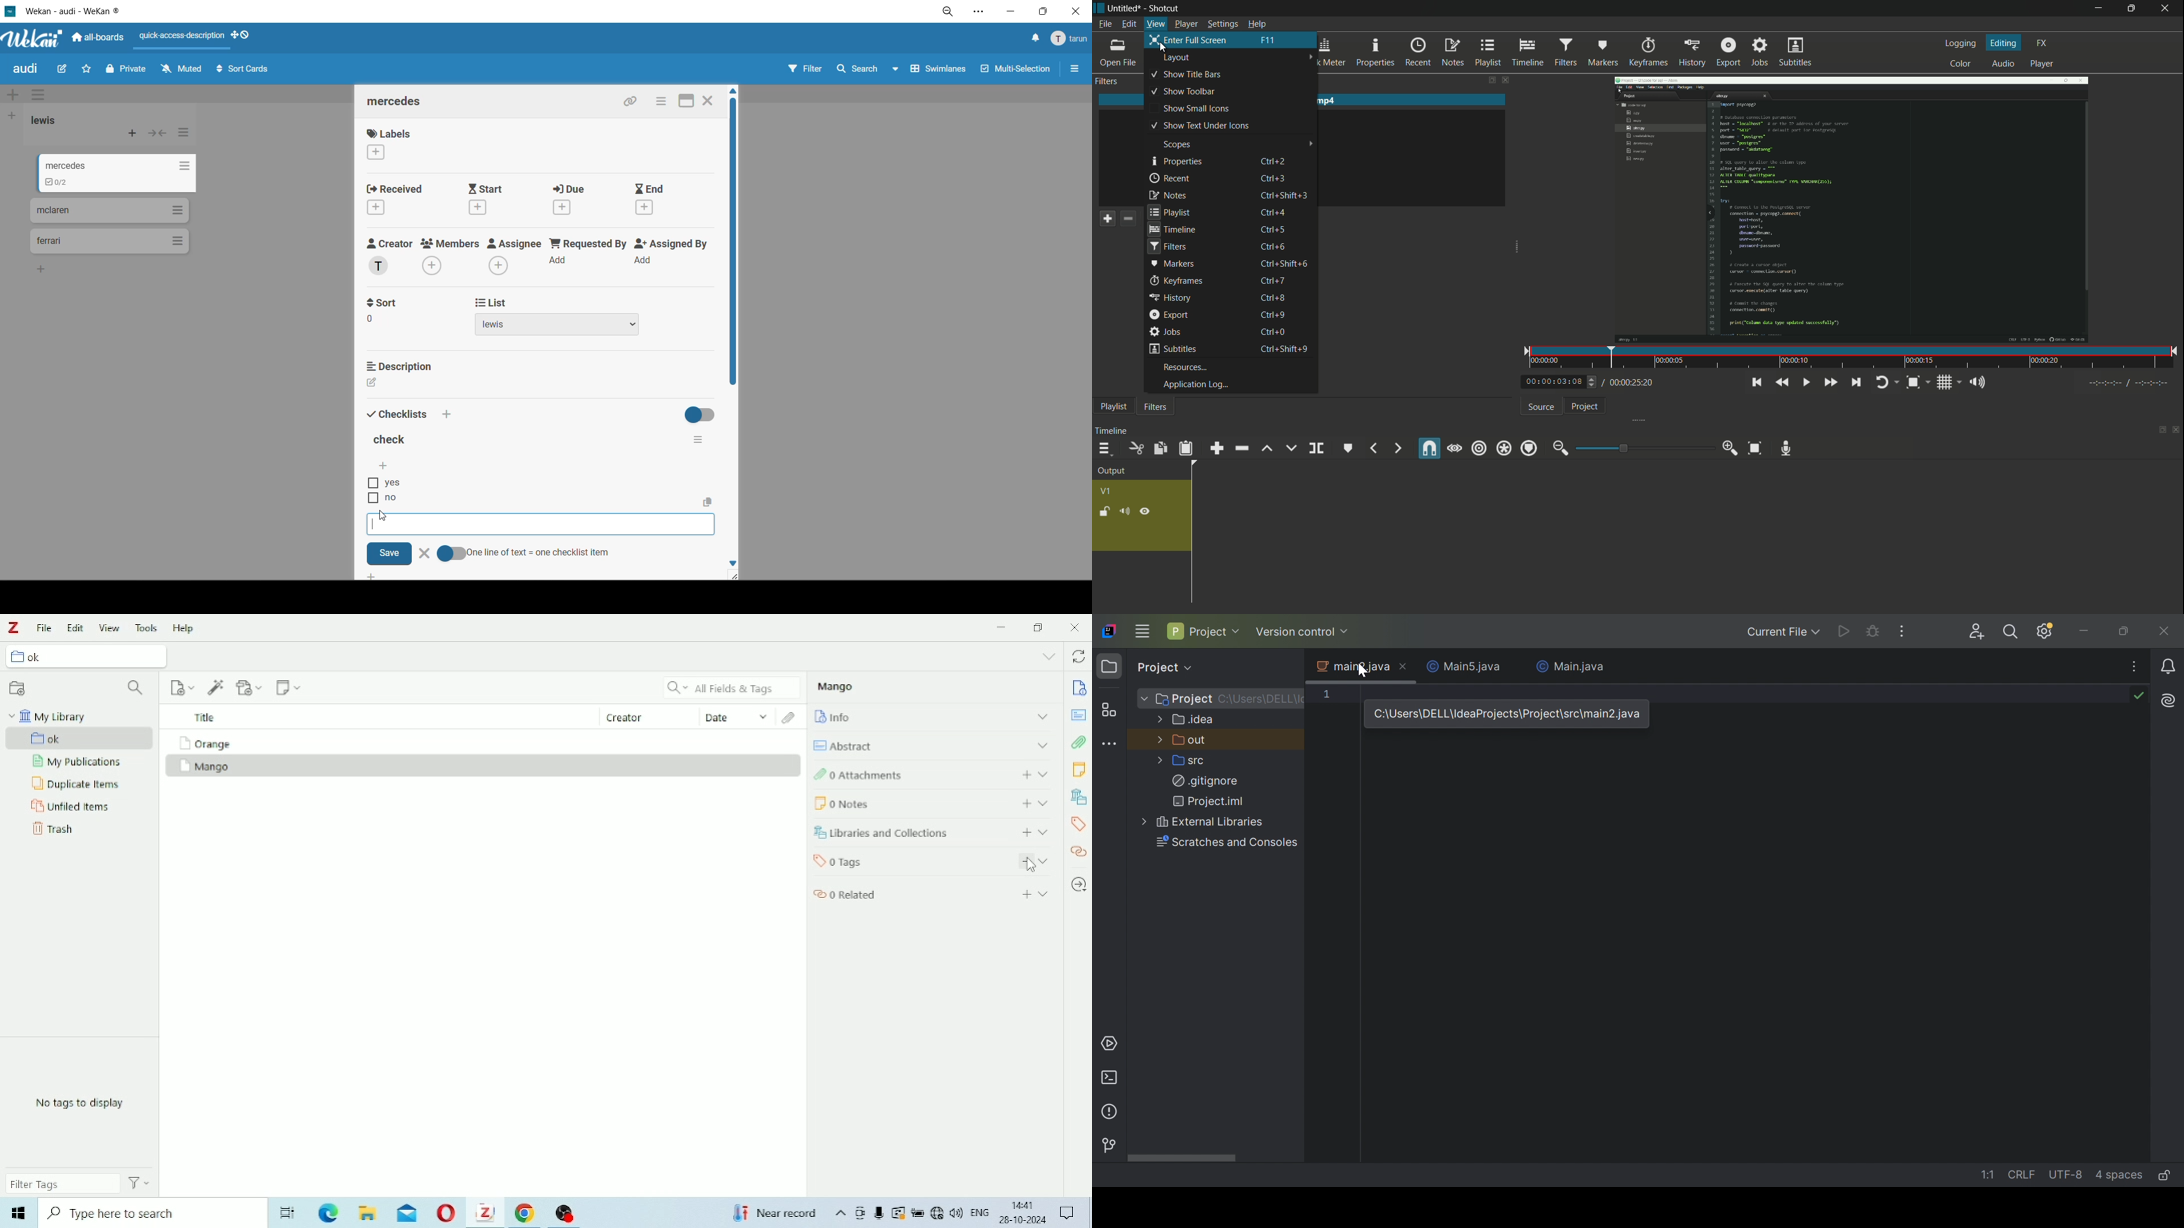  I want to click on Edit, so click(371, 383).